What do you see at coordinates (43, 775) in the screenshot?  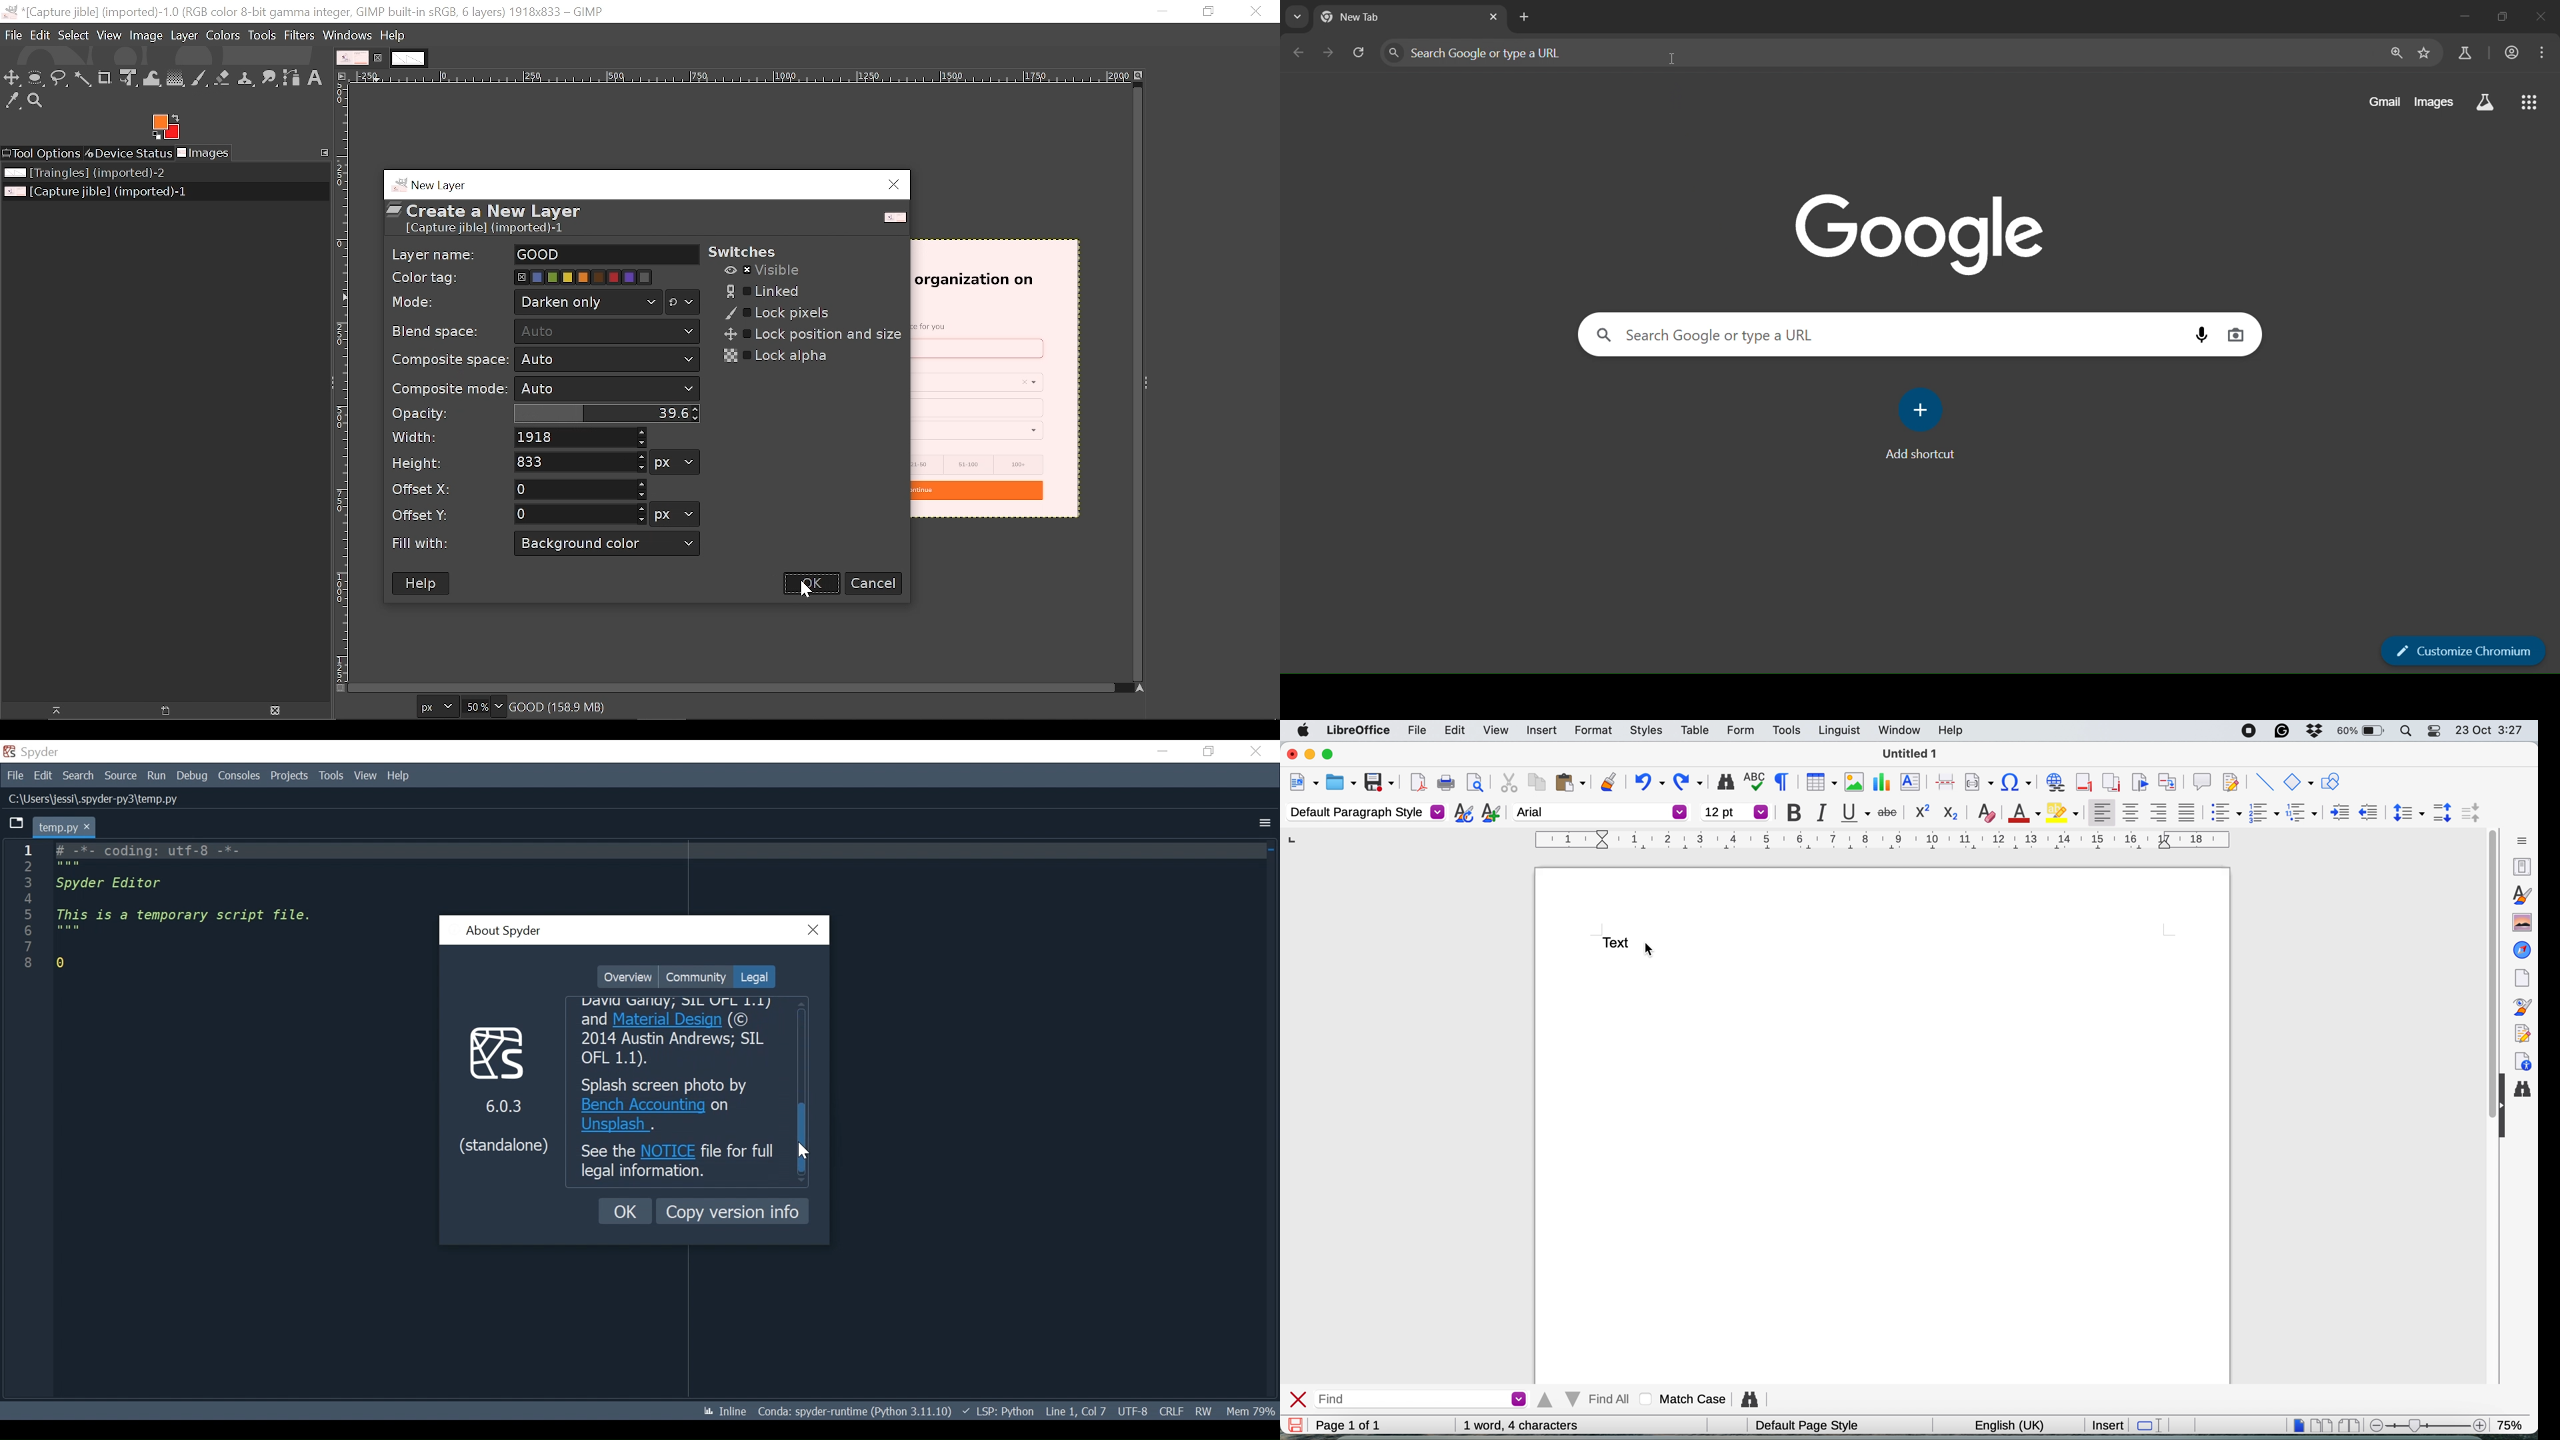 I see `Edit` at bounding box center [43, 775].